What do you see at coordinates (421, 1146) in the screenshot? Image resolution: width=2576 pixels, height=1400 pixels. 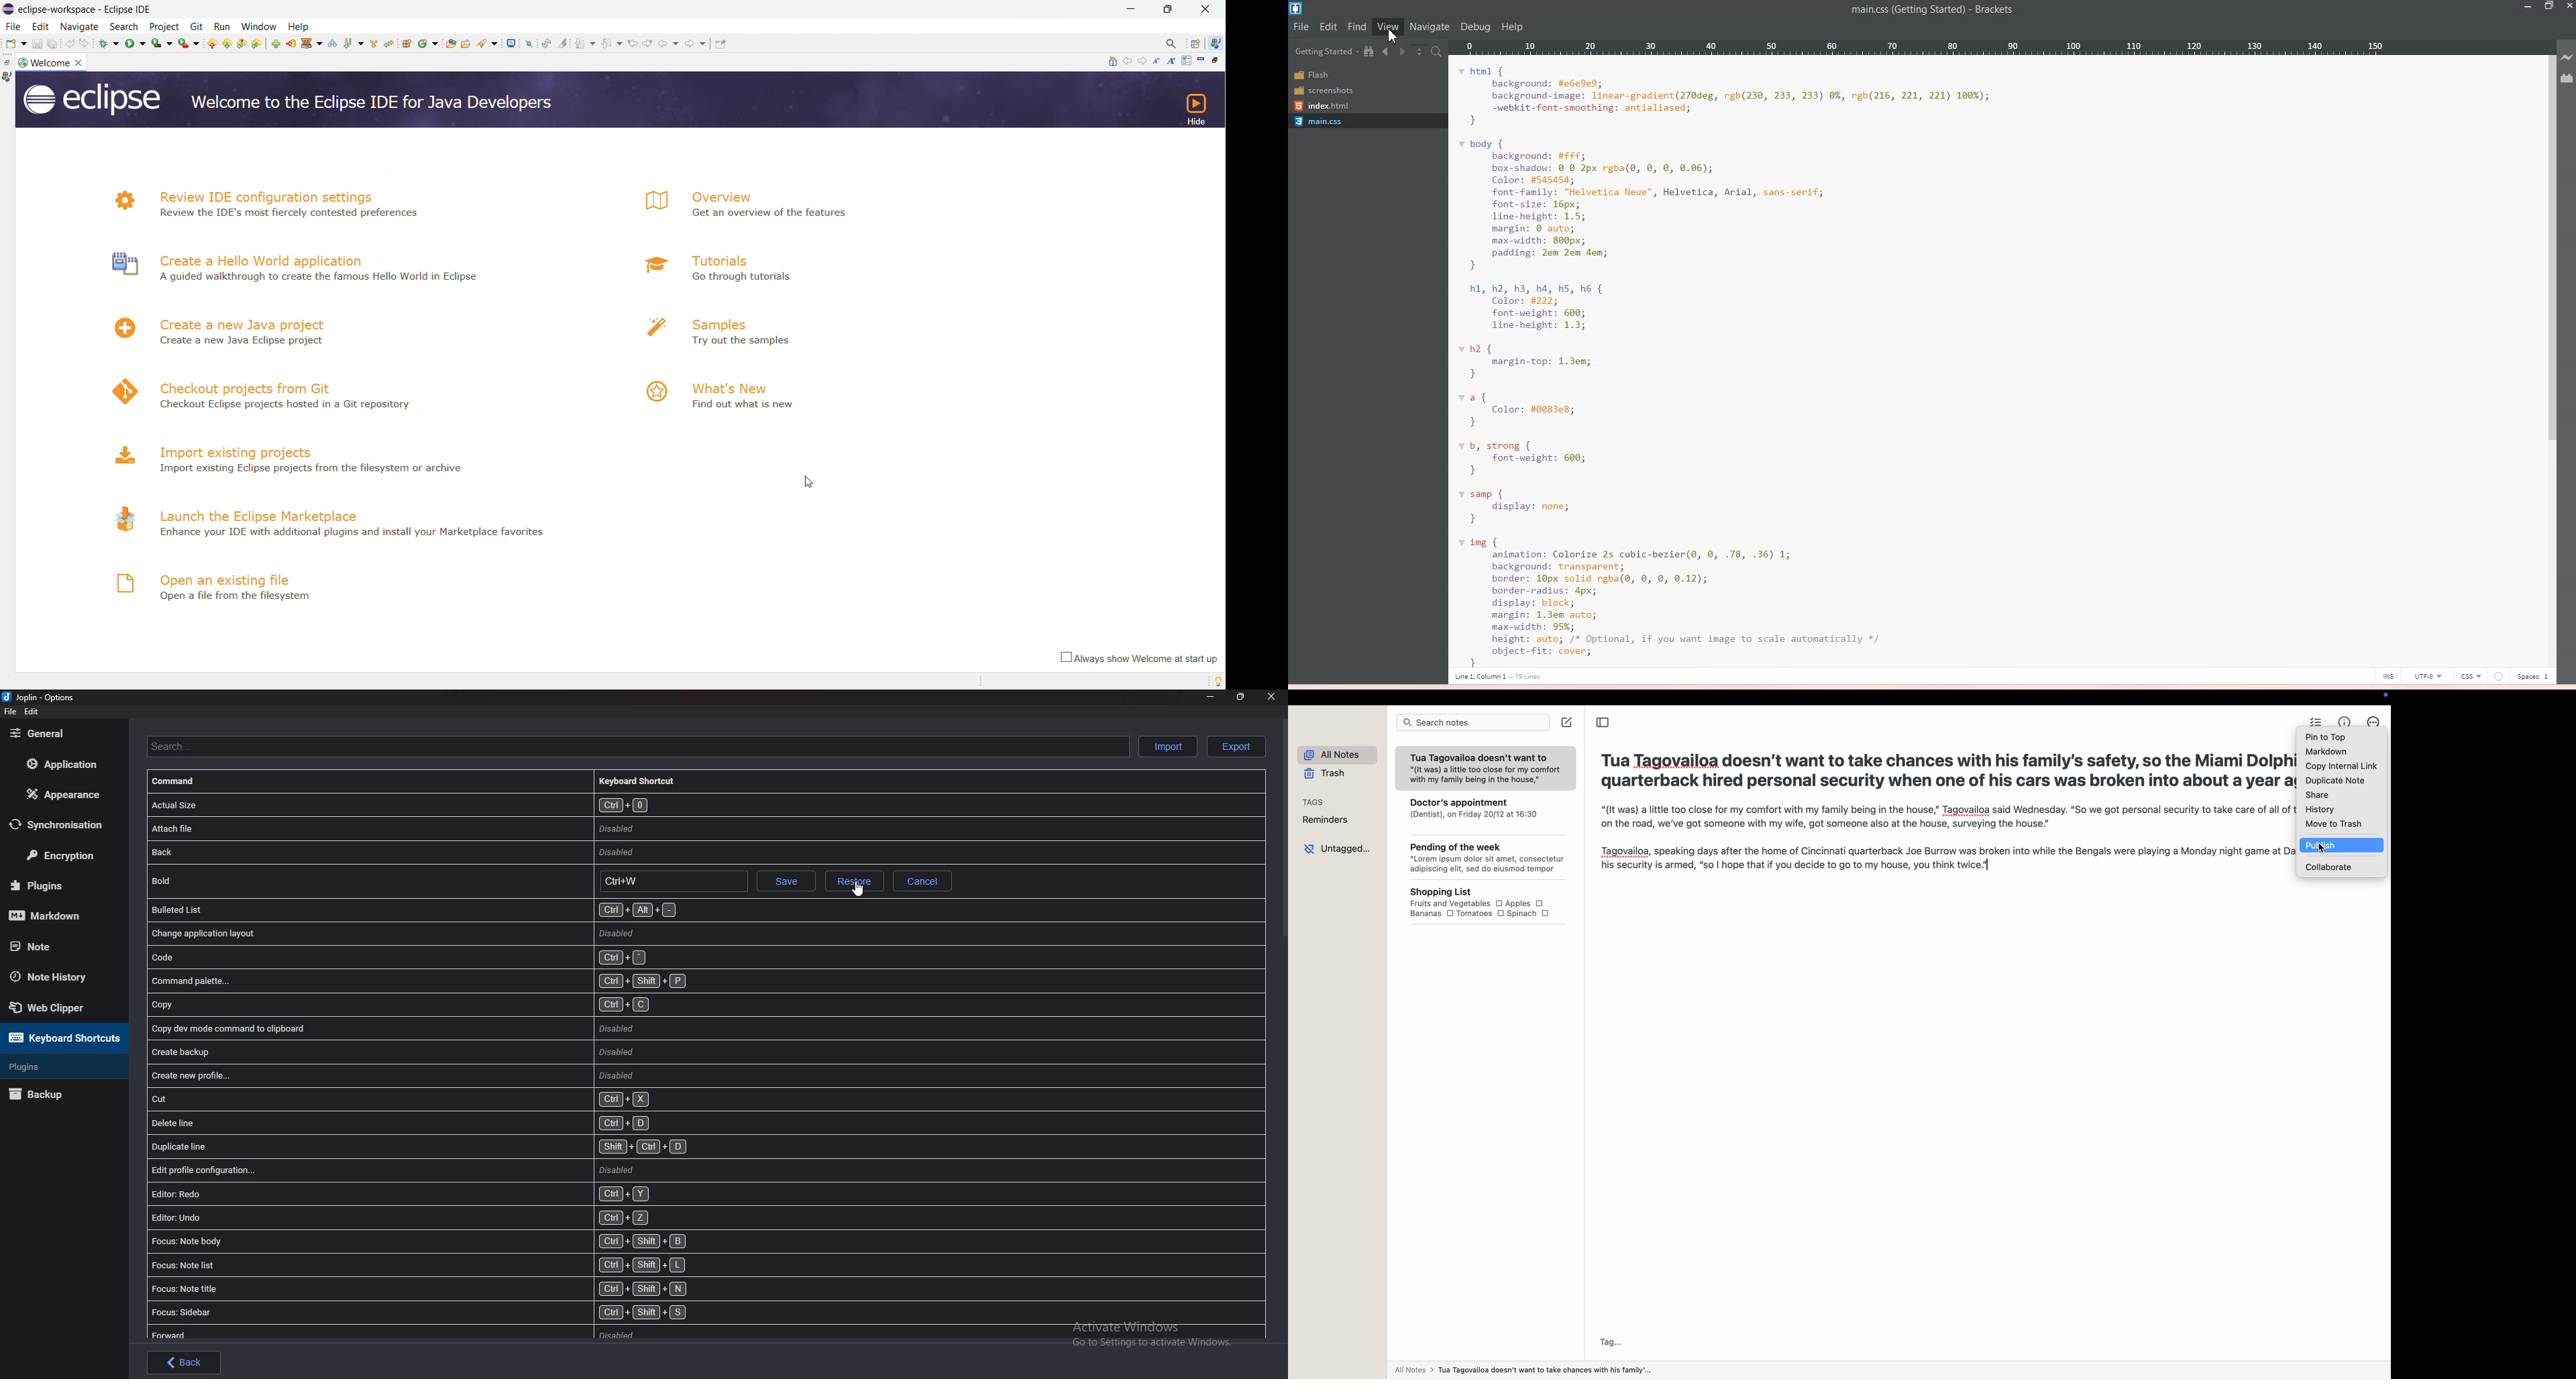 I see `Duplicate line` at bounding box center [421, 1146].